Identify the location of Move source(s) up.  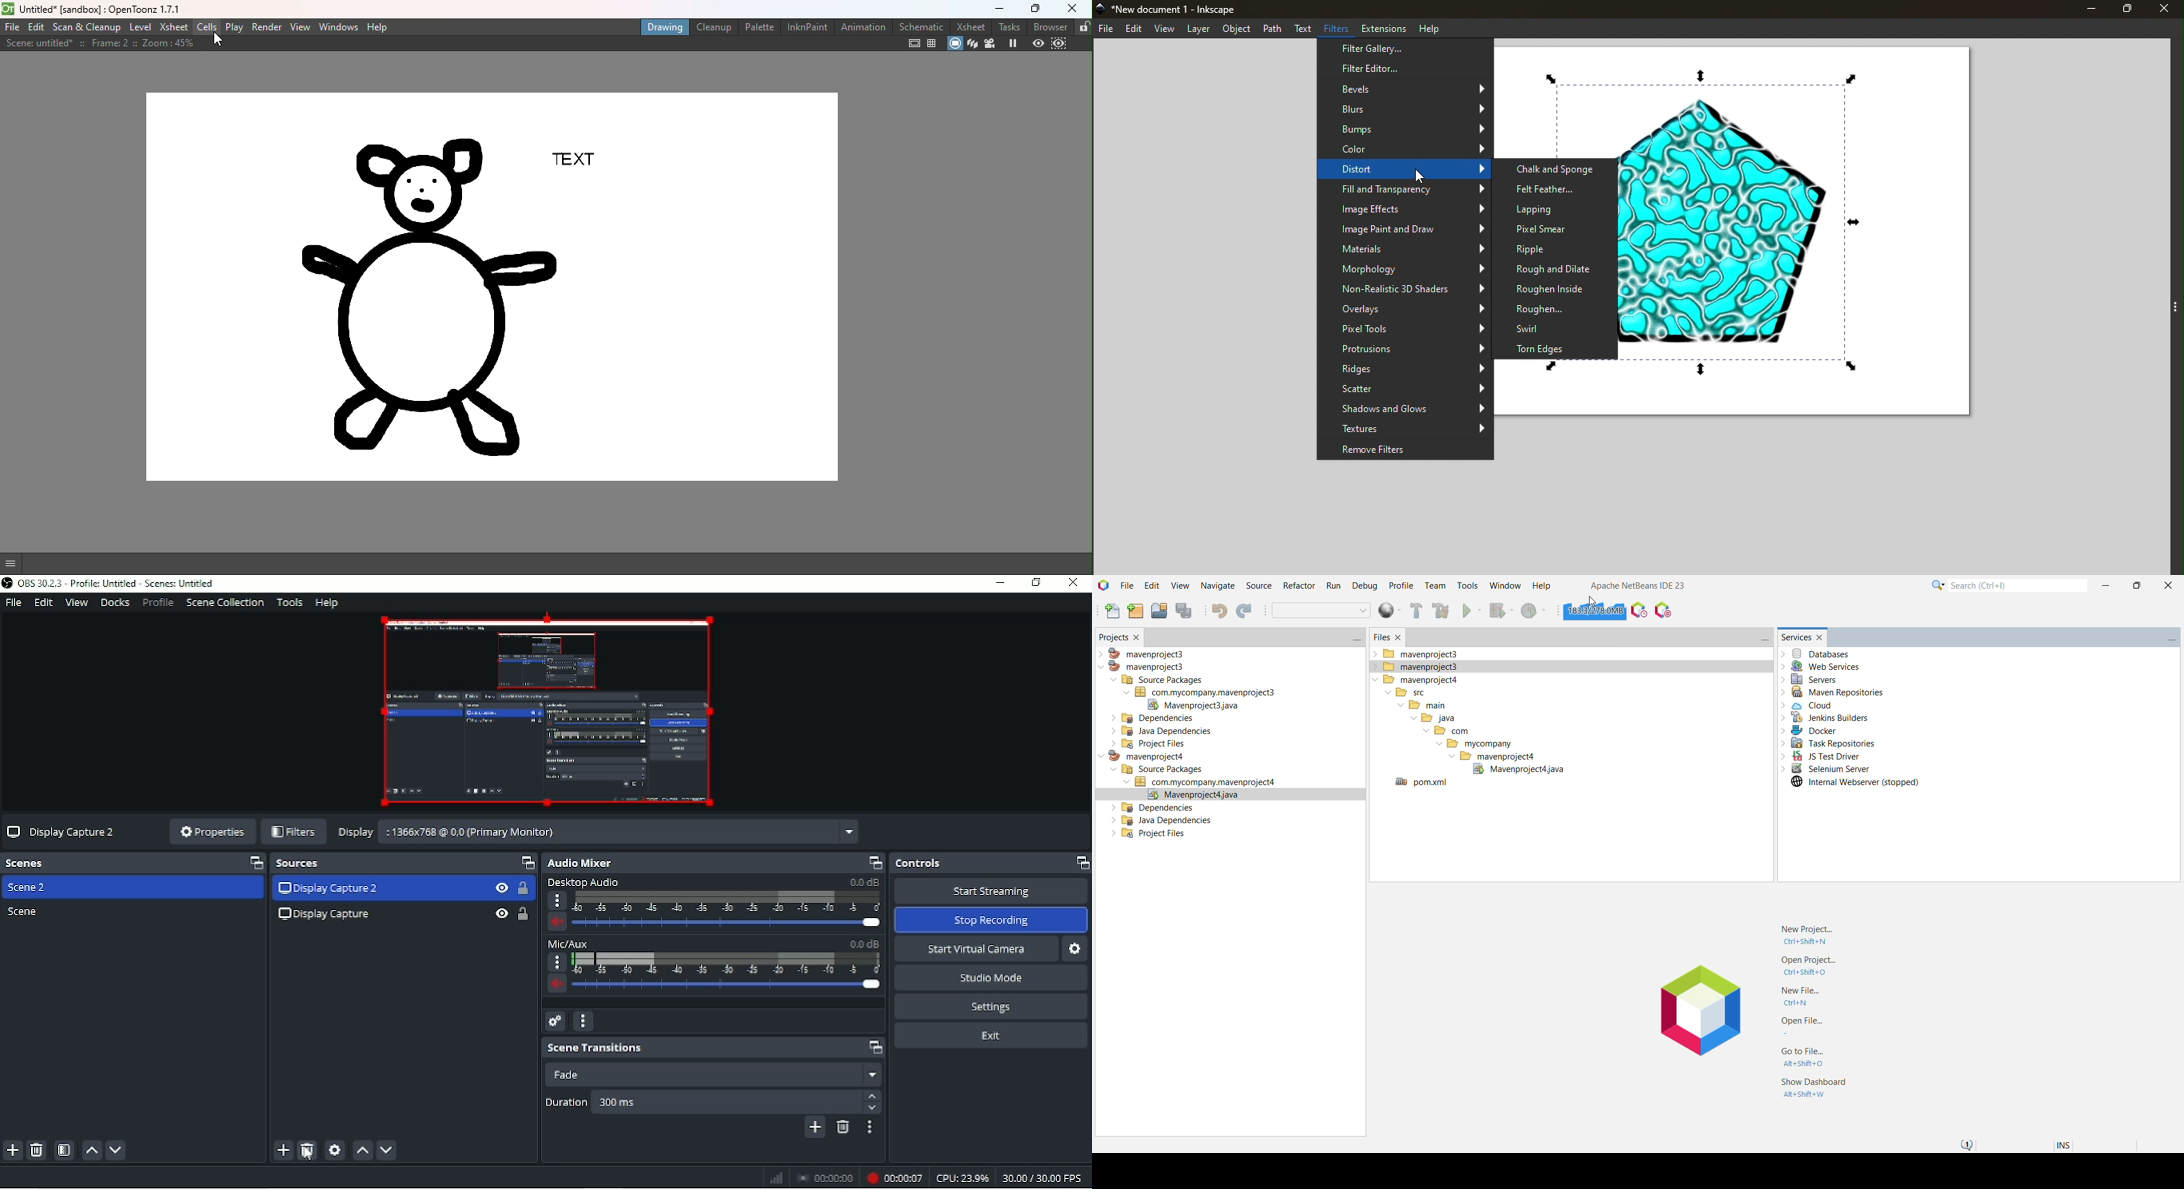
(361, 1149).